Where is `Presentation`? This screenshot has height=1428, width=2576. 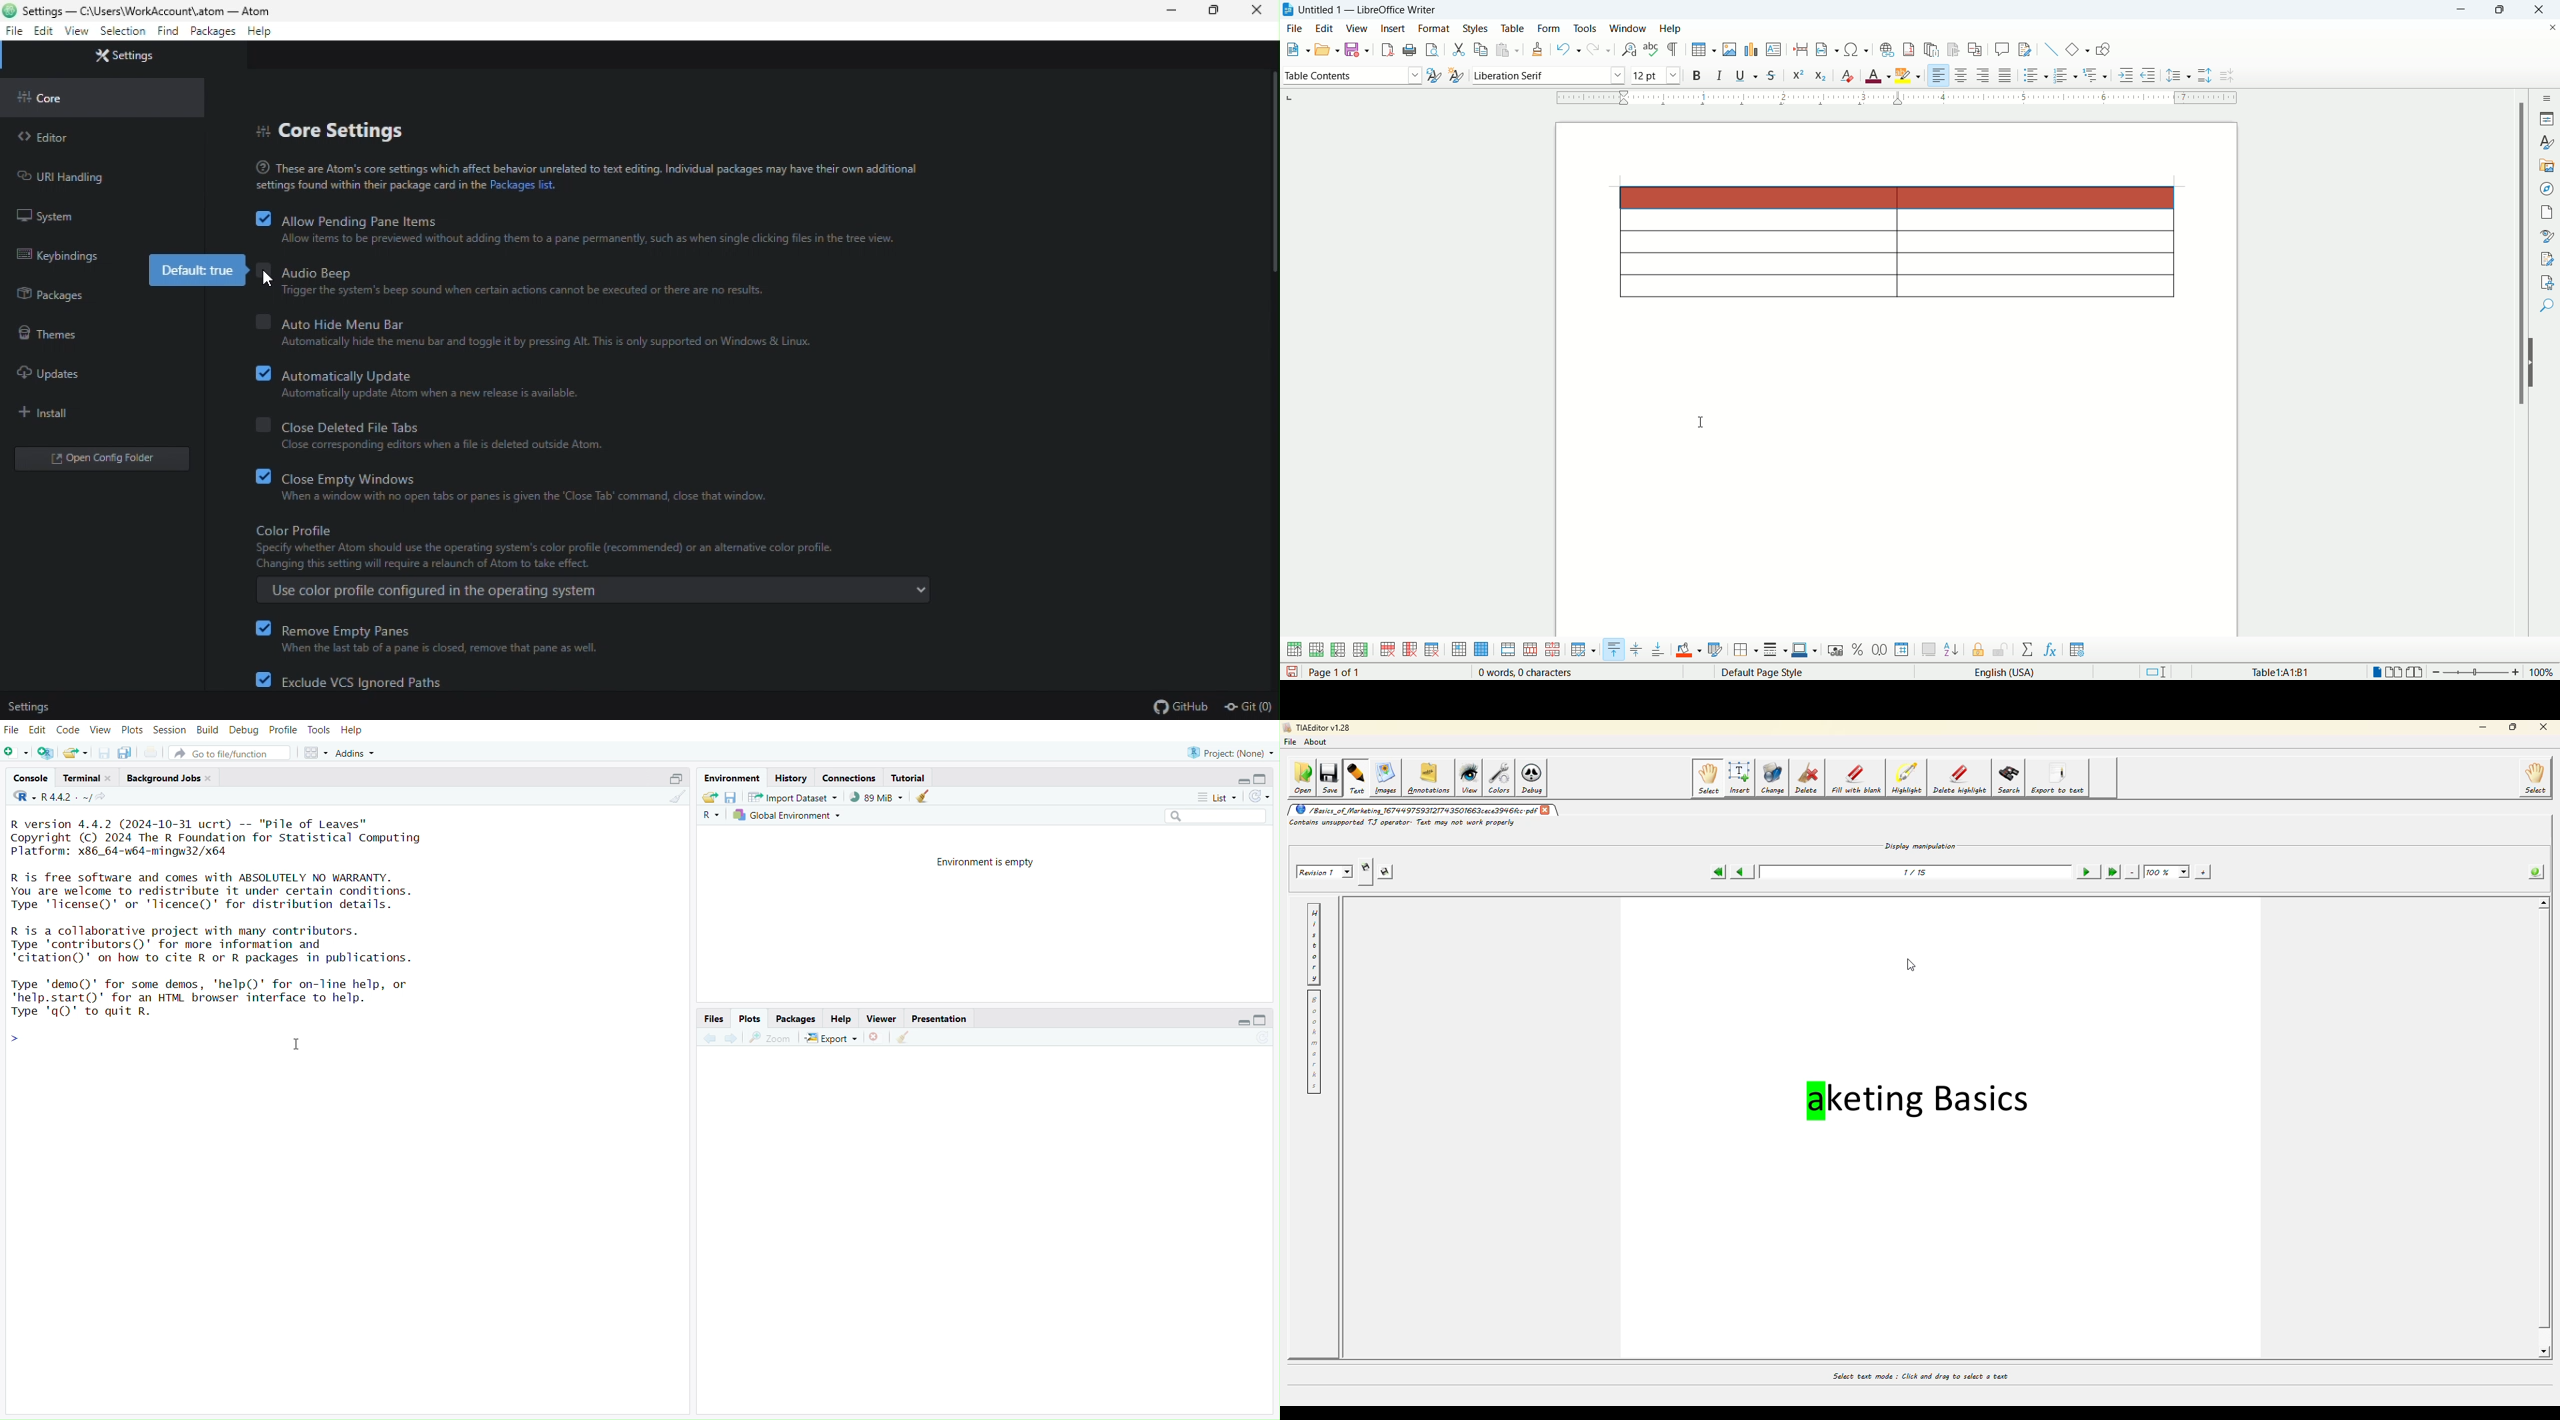
Presentation is located at coordinates (942, 1018).